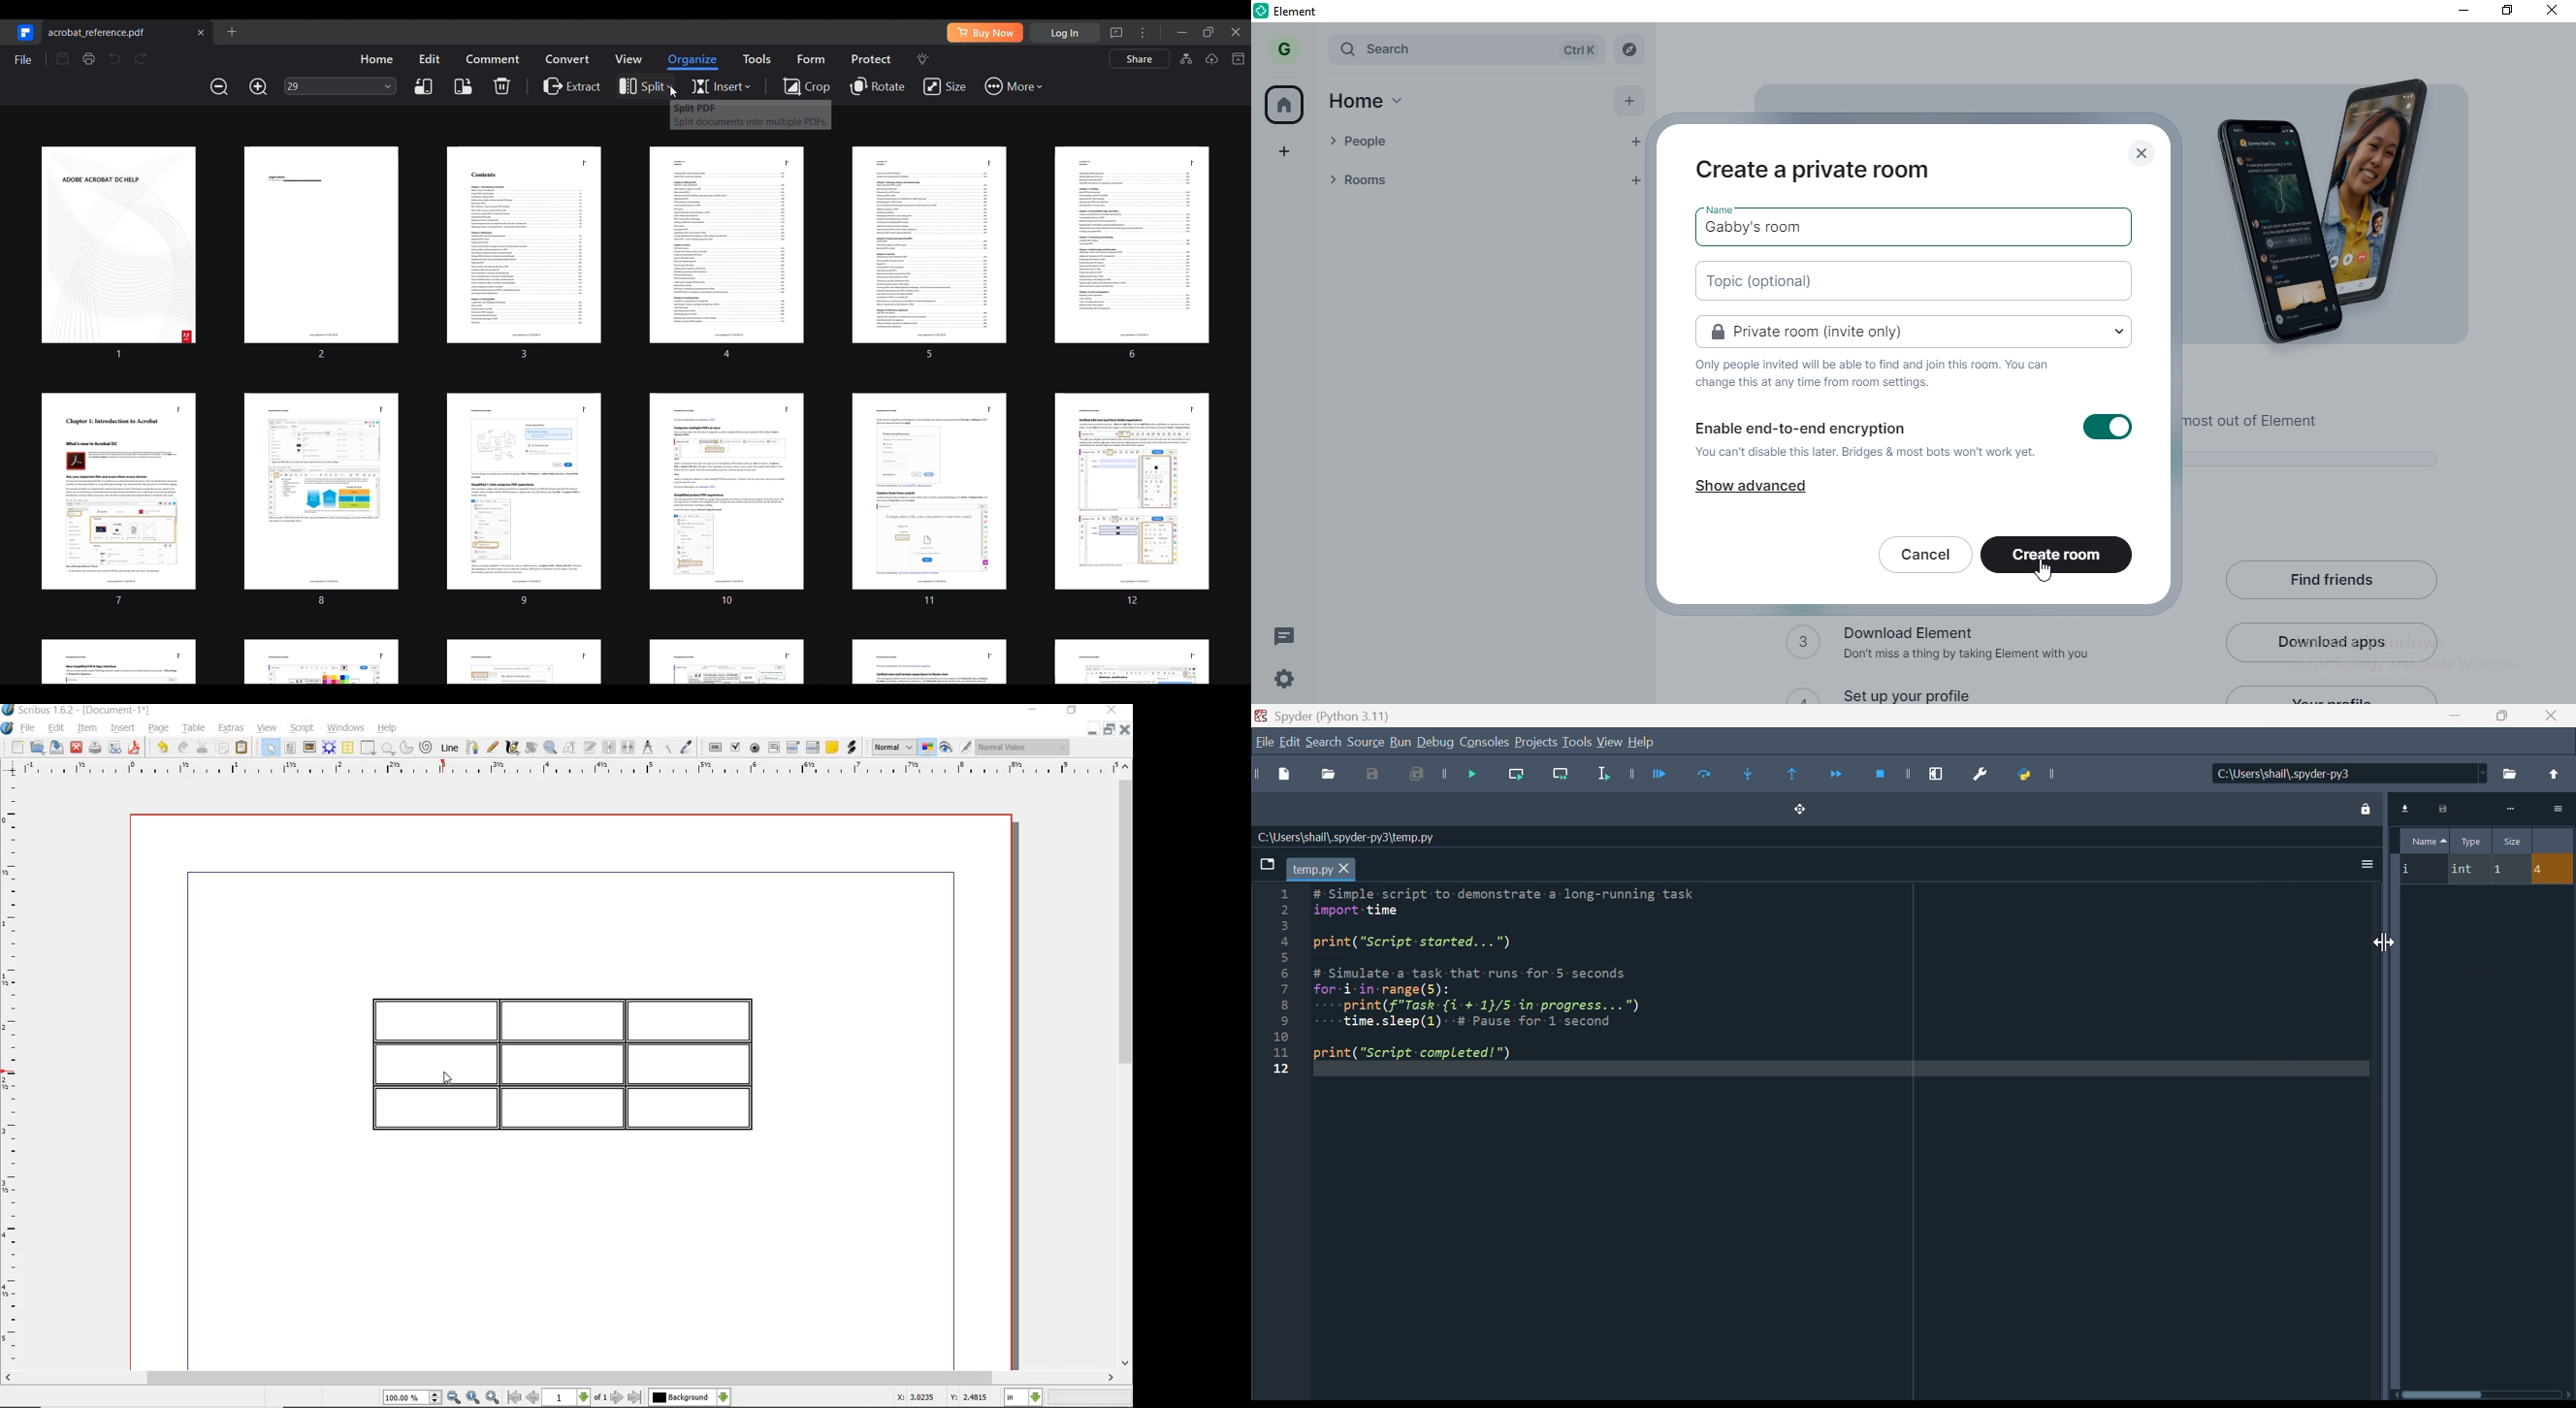  Describe the element at coordinates (1699, 777) in the screenshot. I see `run current cell` at that location.